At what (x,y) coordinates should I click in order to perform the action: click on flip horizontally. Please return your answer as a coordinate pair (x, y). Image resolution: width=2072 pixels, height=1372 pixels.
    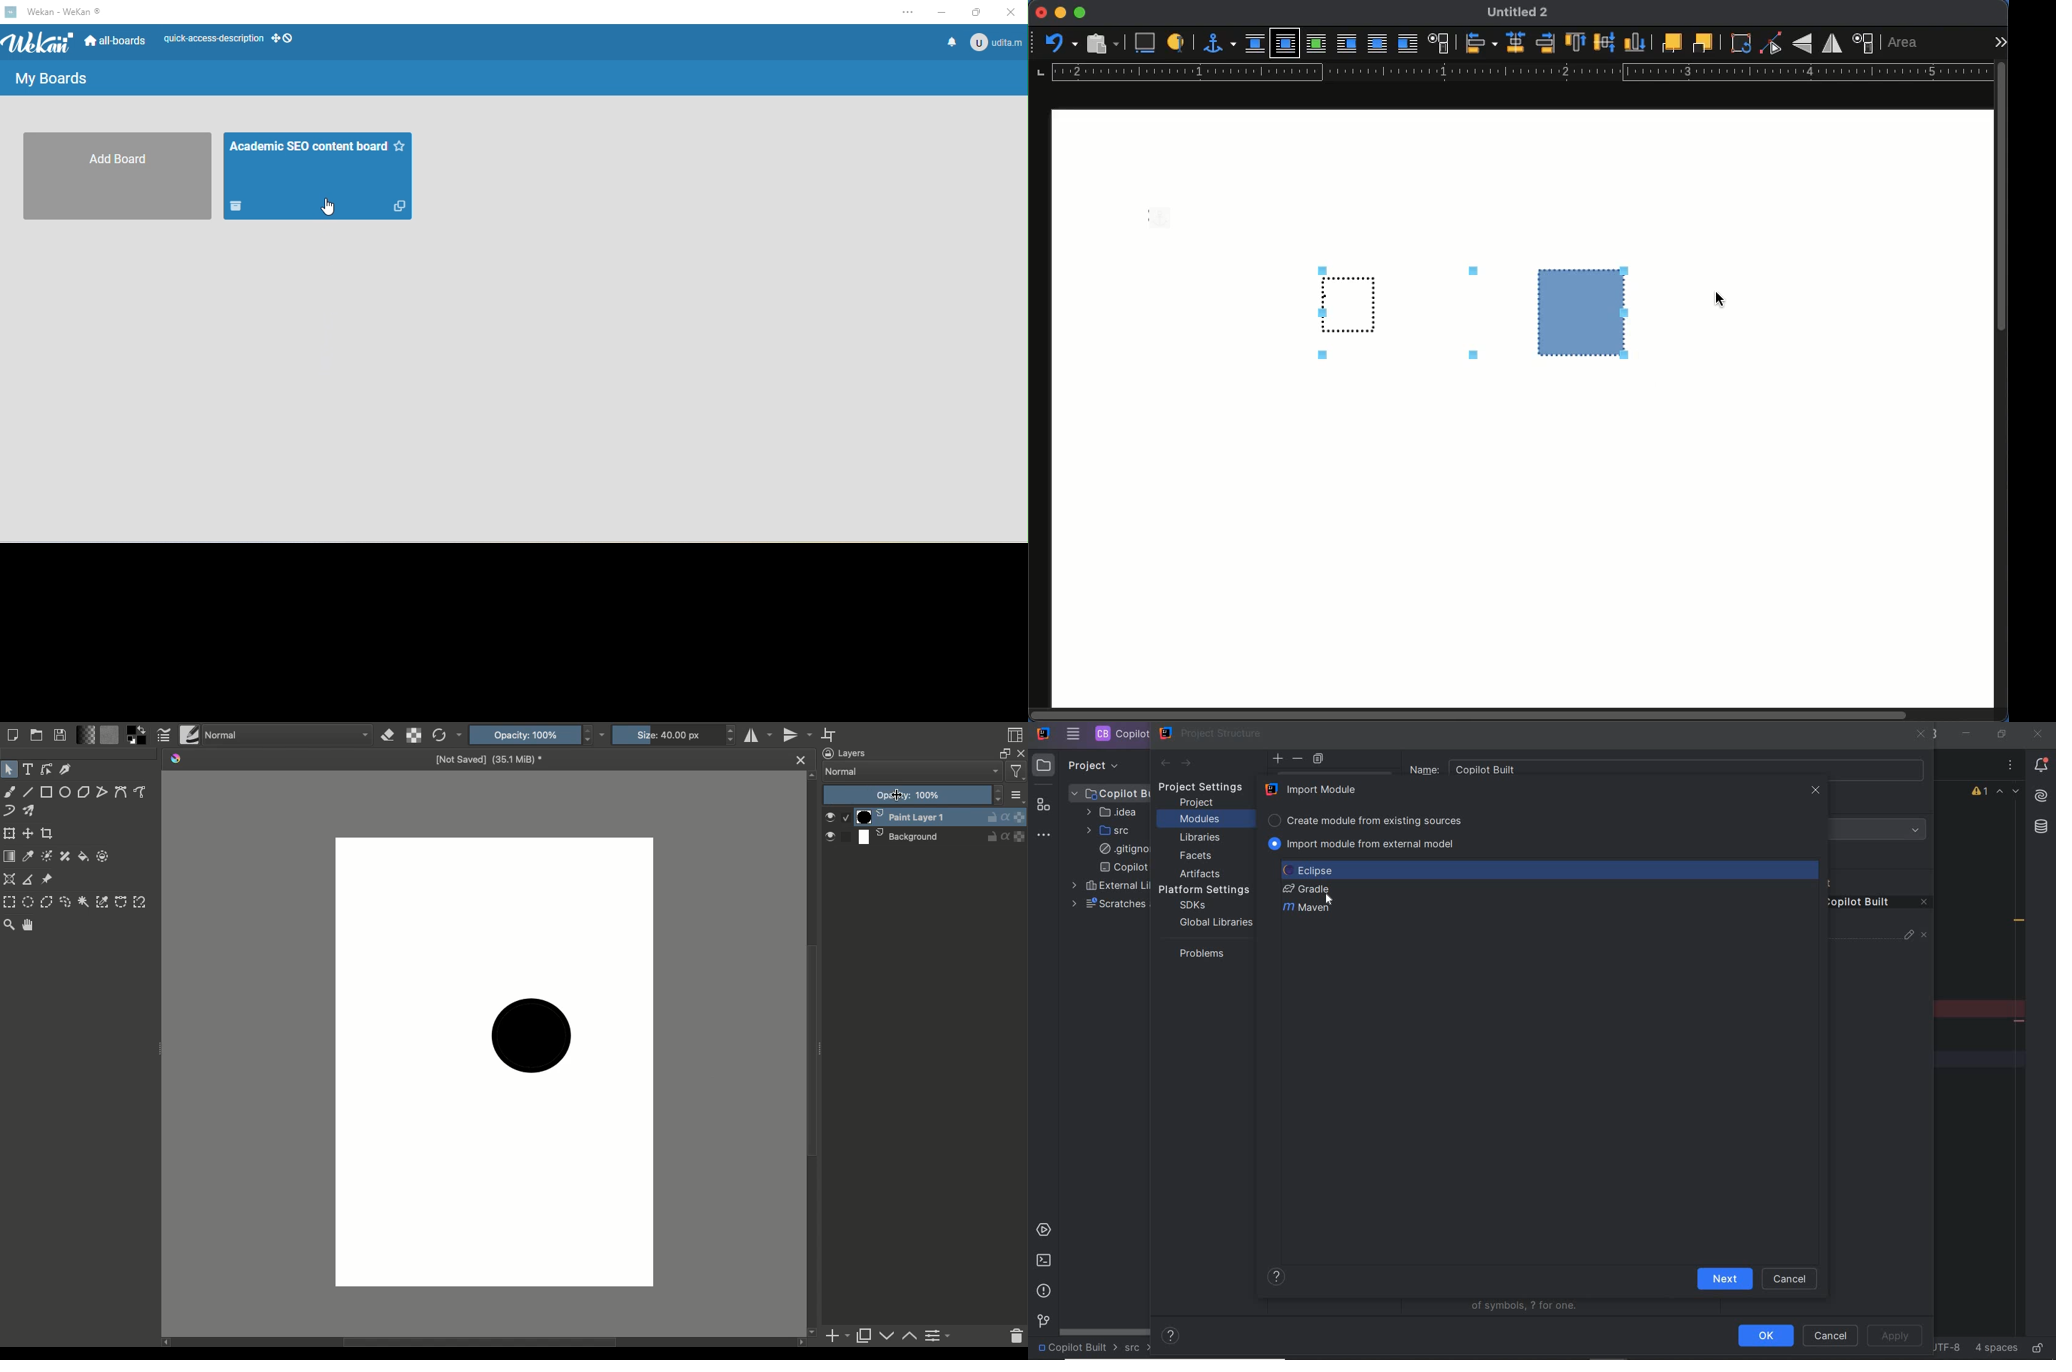
    Looking at the image, I should click on (1832, 45).